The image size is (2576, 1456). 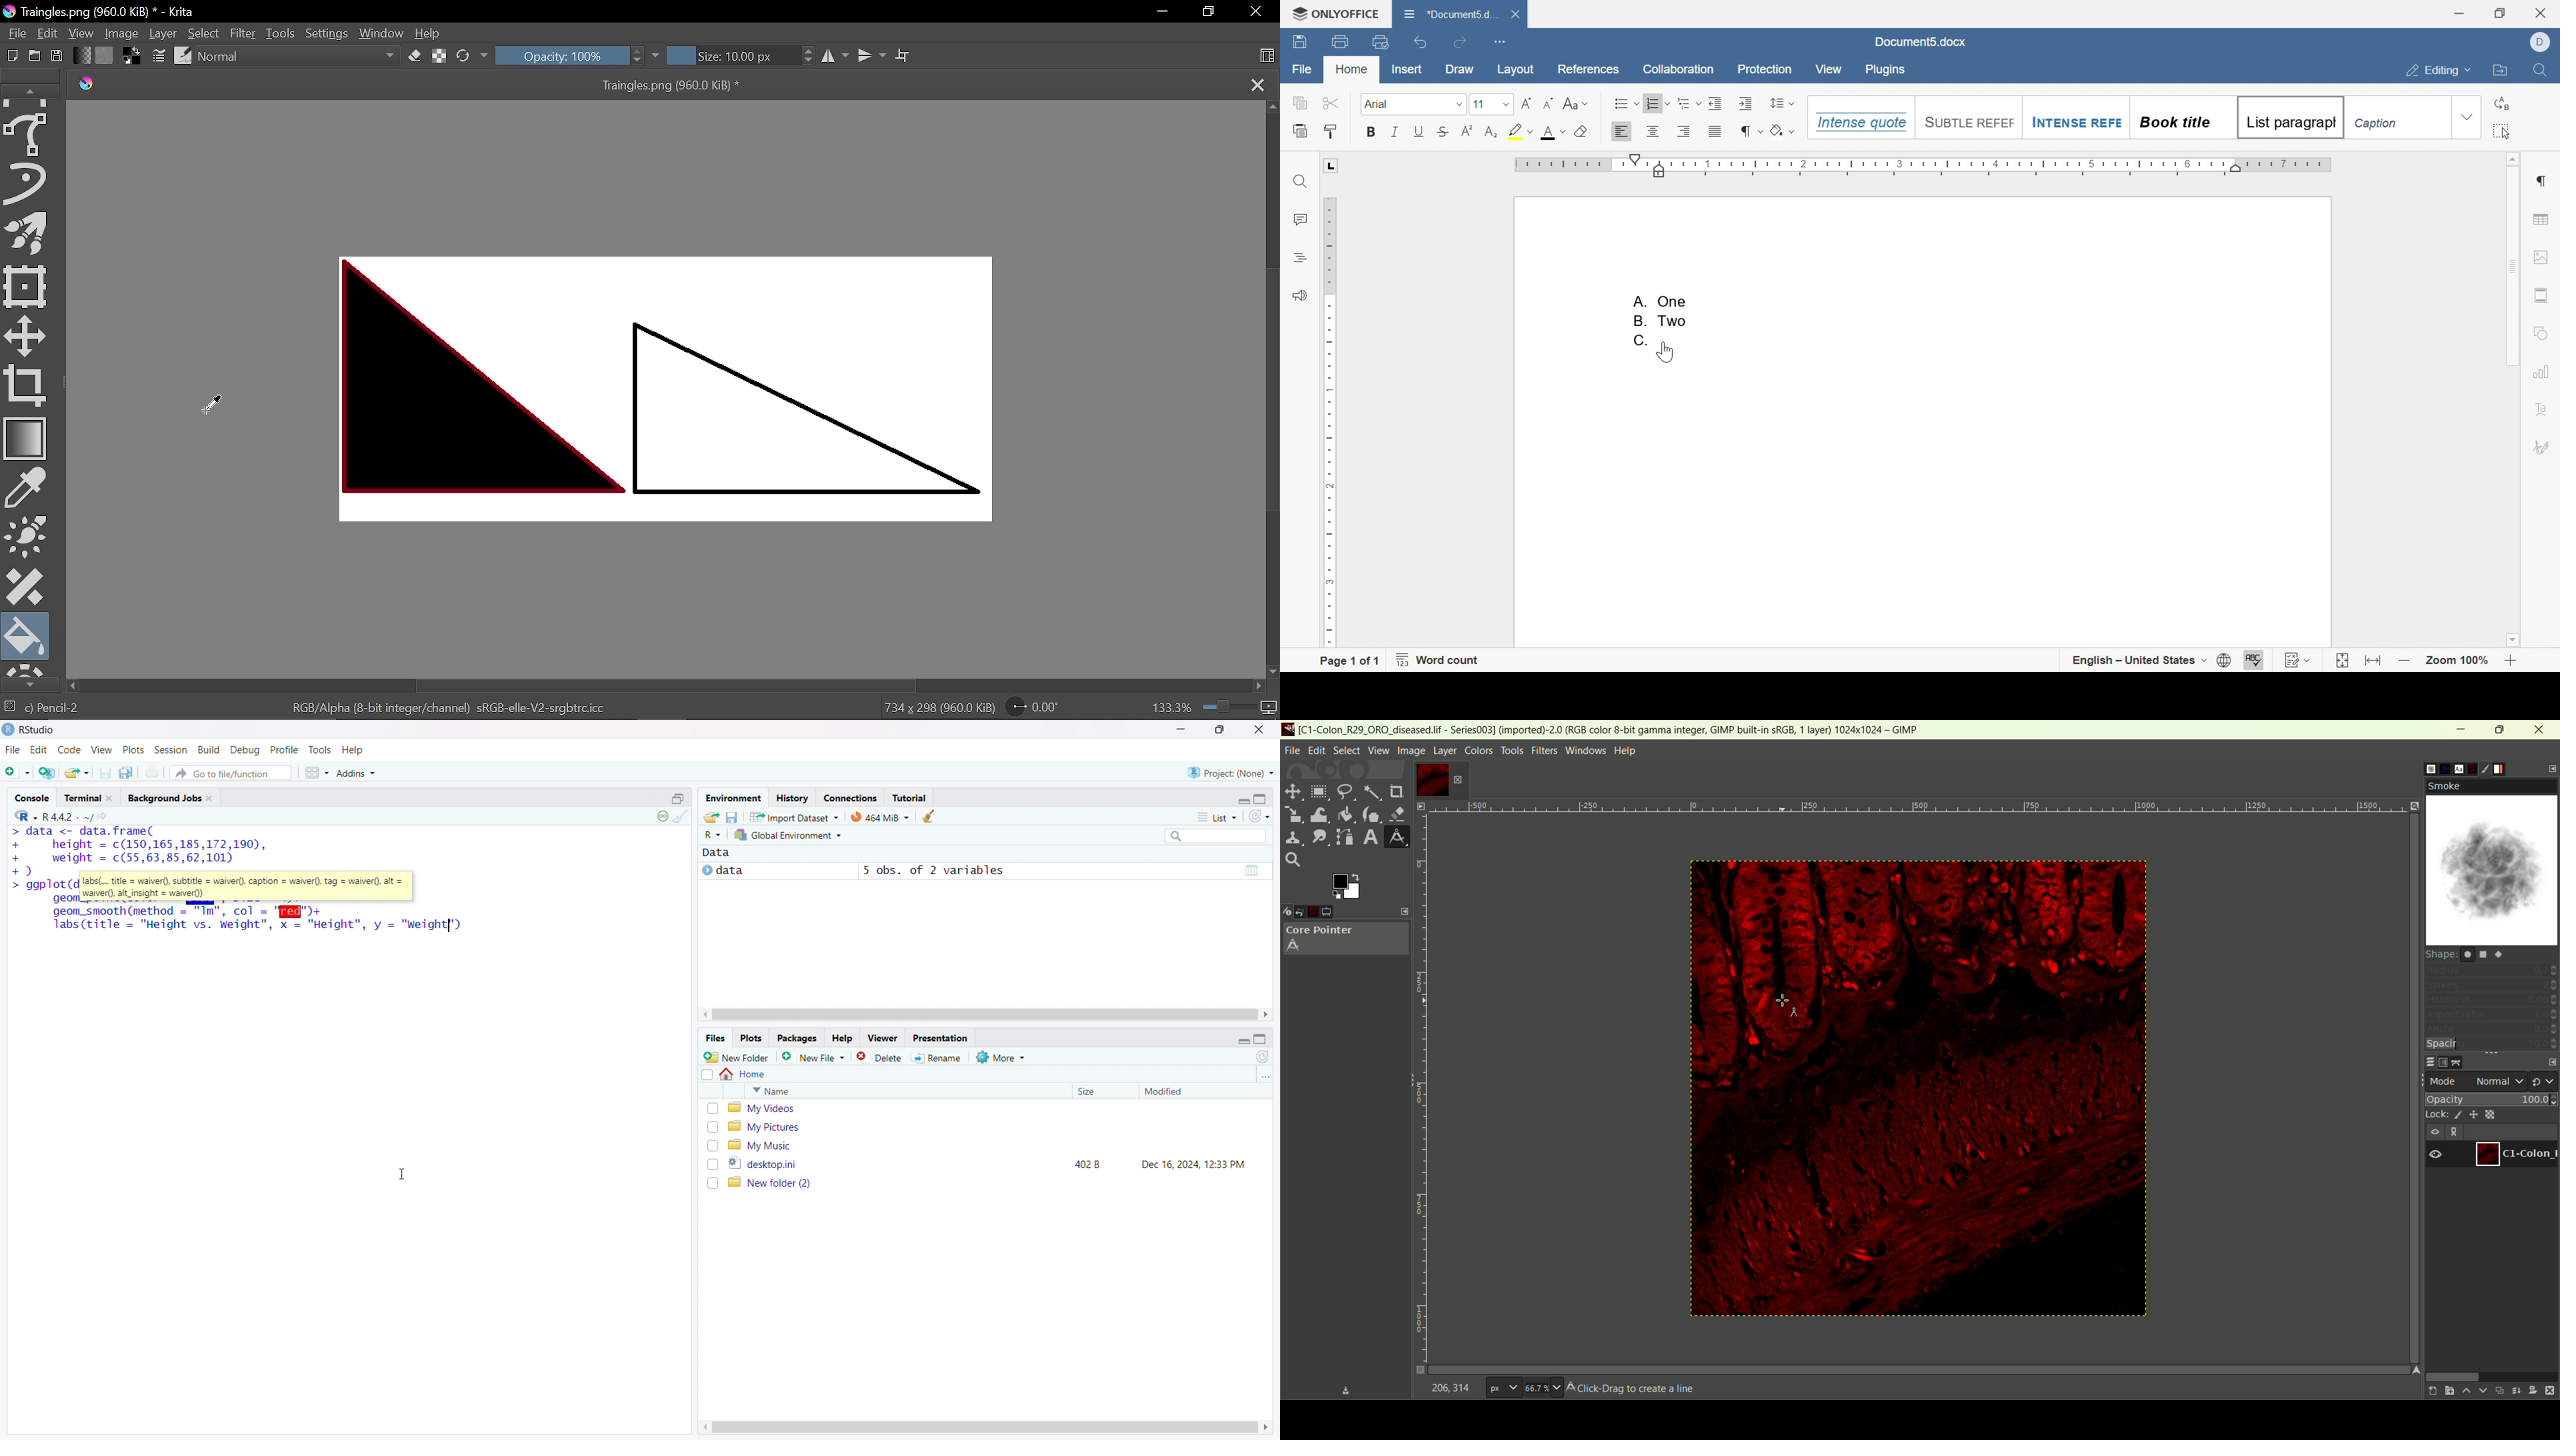 I want to click on clear objects from the workspace, so click(x=927, y=816).